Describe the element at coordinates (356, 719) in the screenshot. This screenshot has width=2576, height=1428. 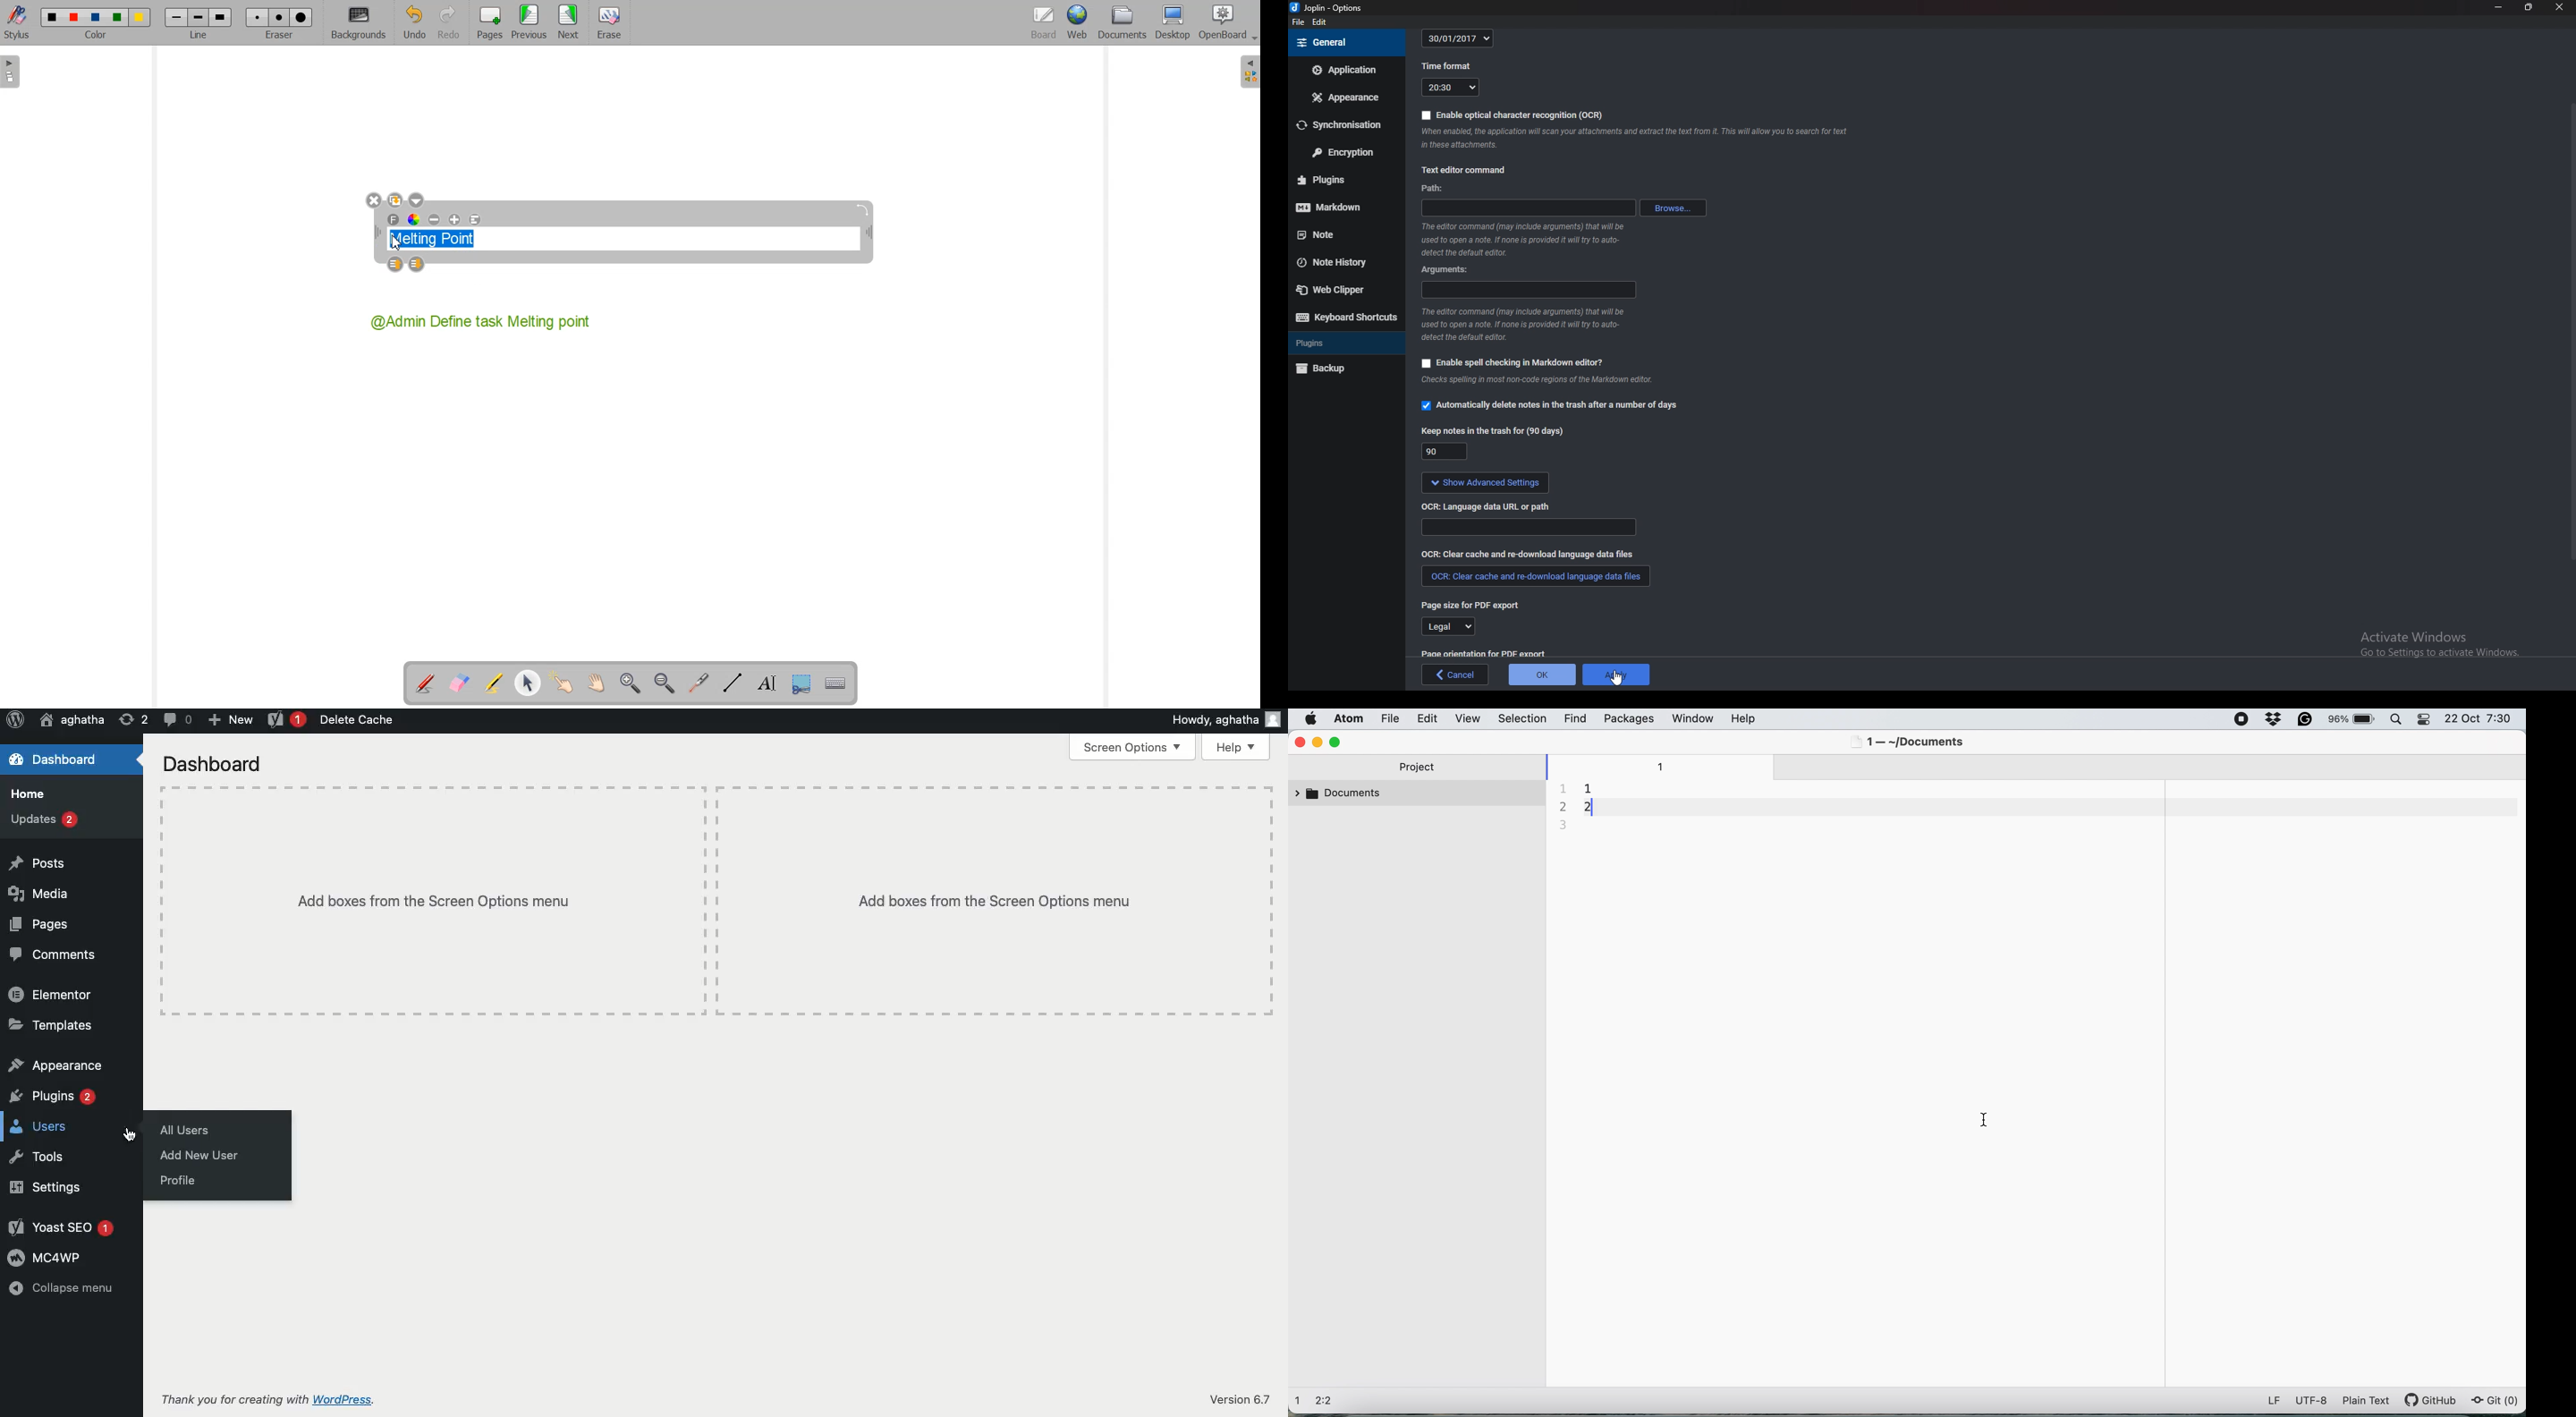
I see `Delete cache` at that location.